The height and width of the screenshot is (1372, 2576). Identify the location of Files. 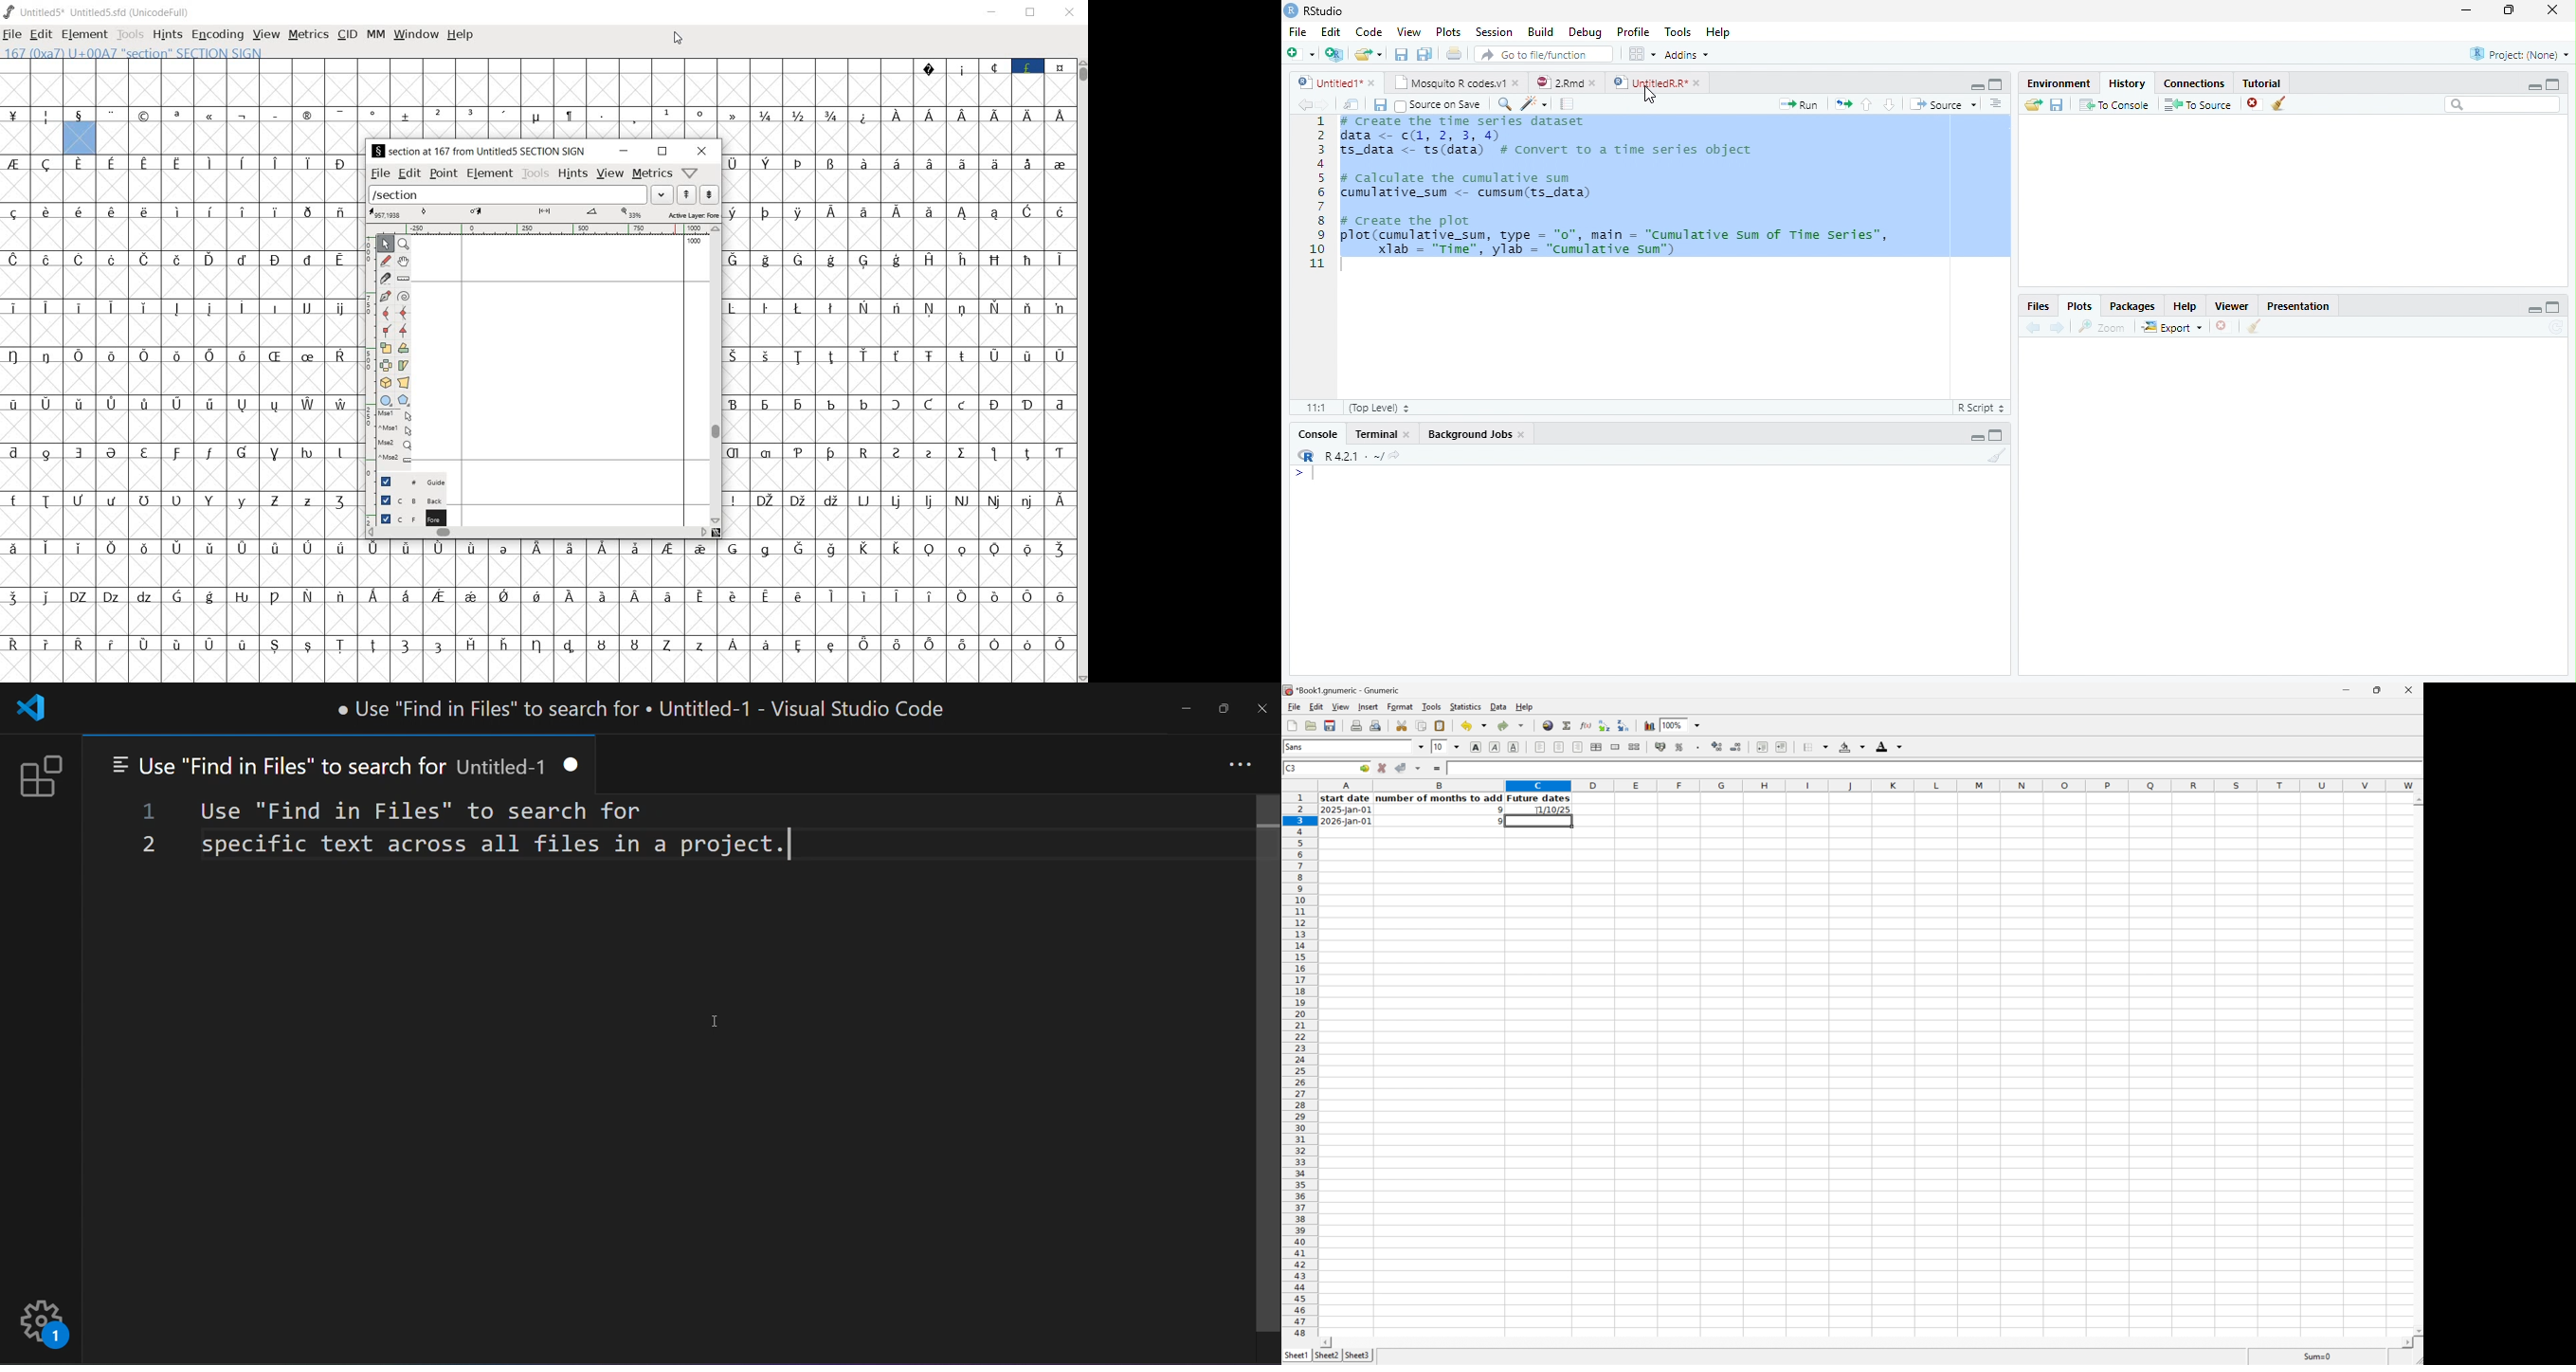
(1842, 104).